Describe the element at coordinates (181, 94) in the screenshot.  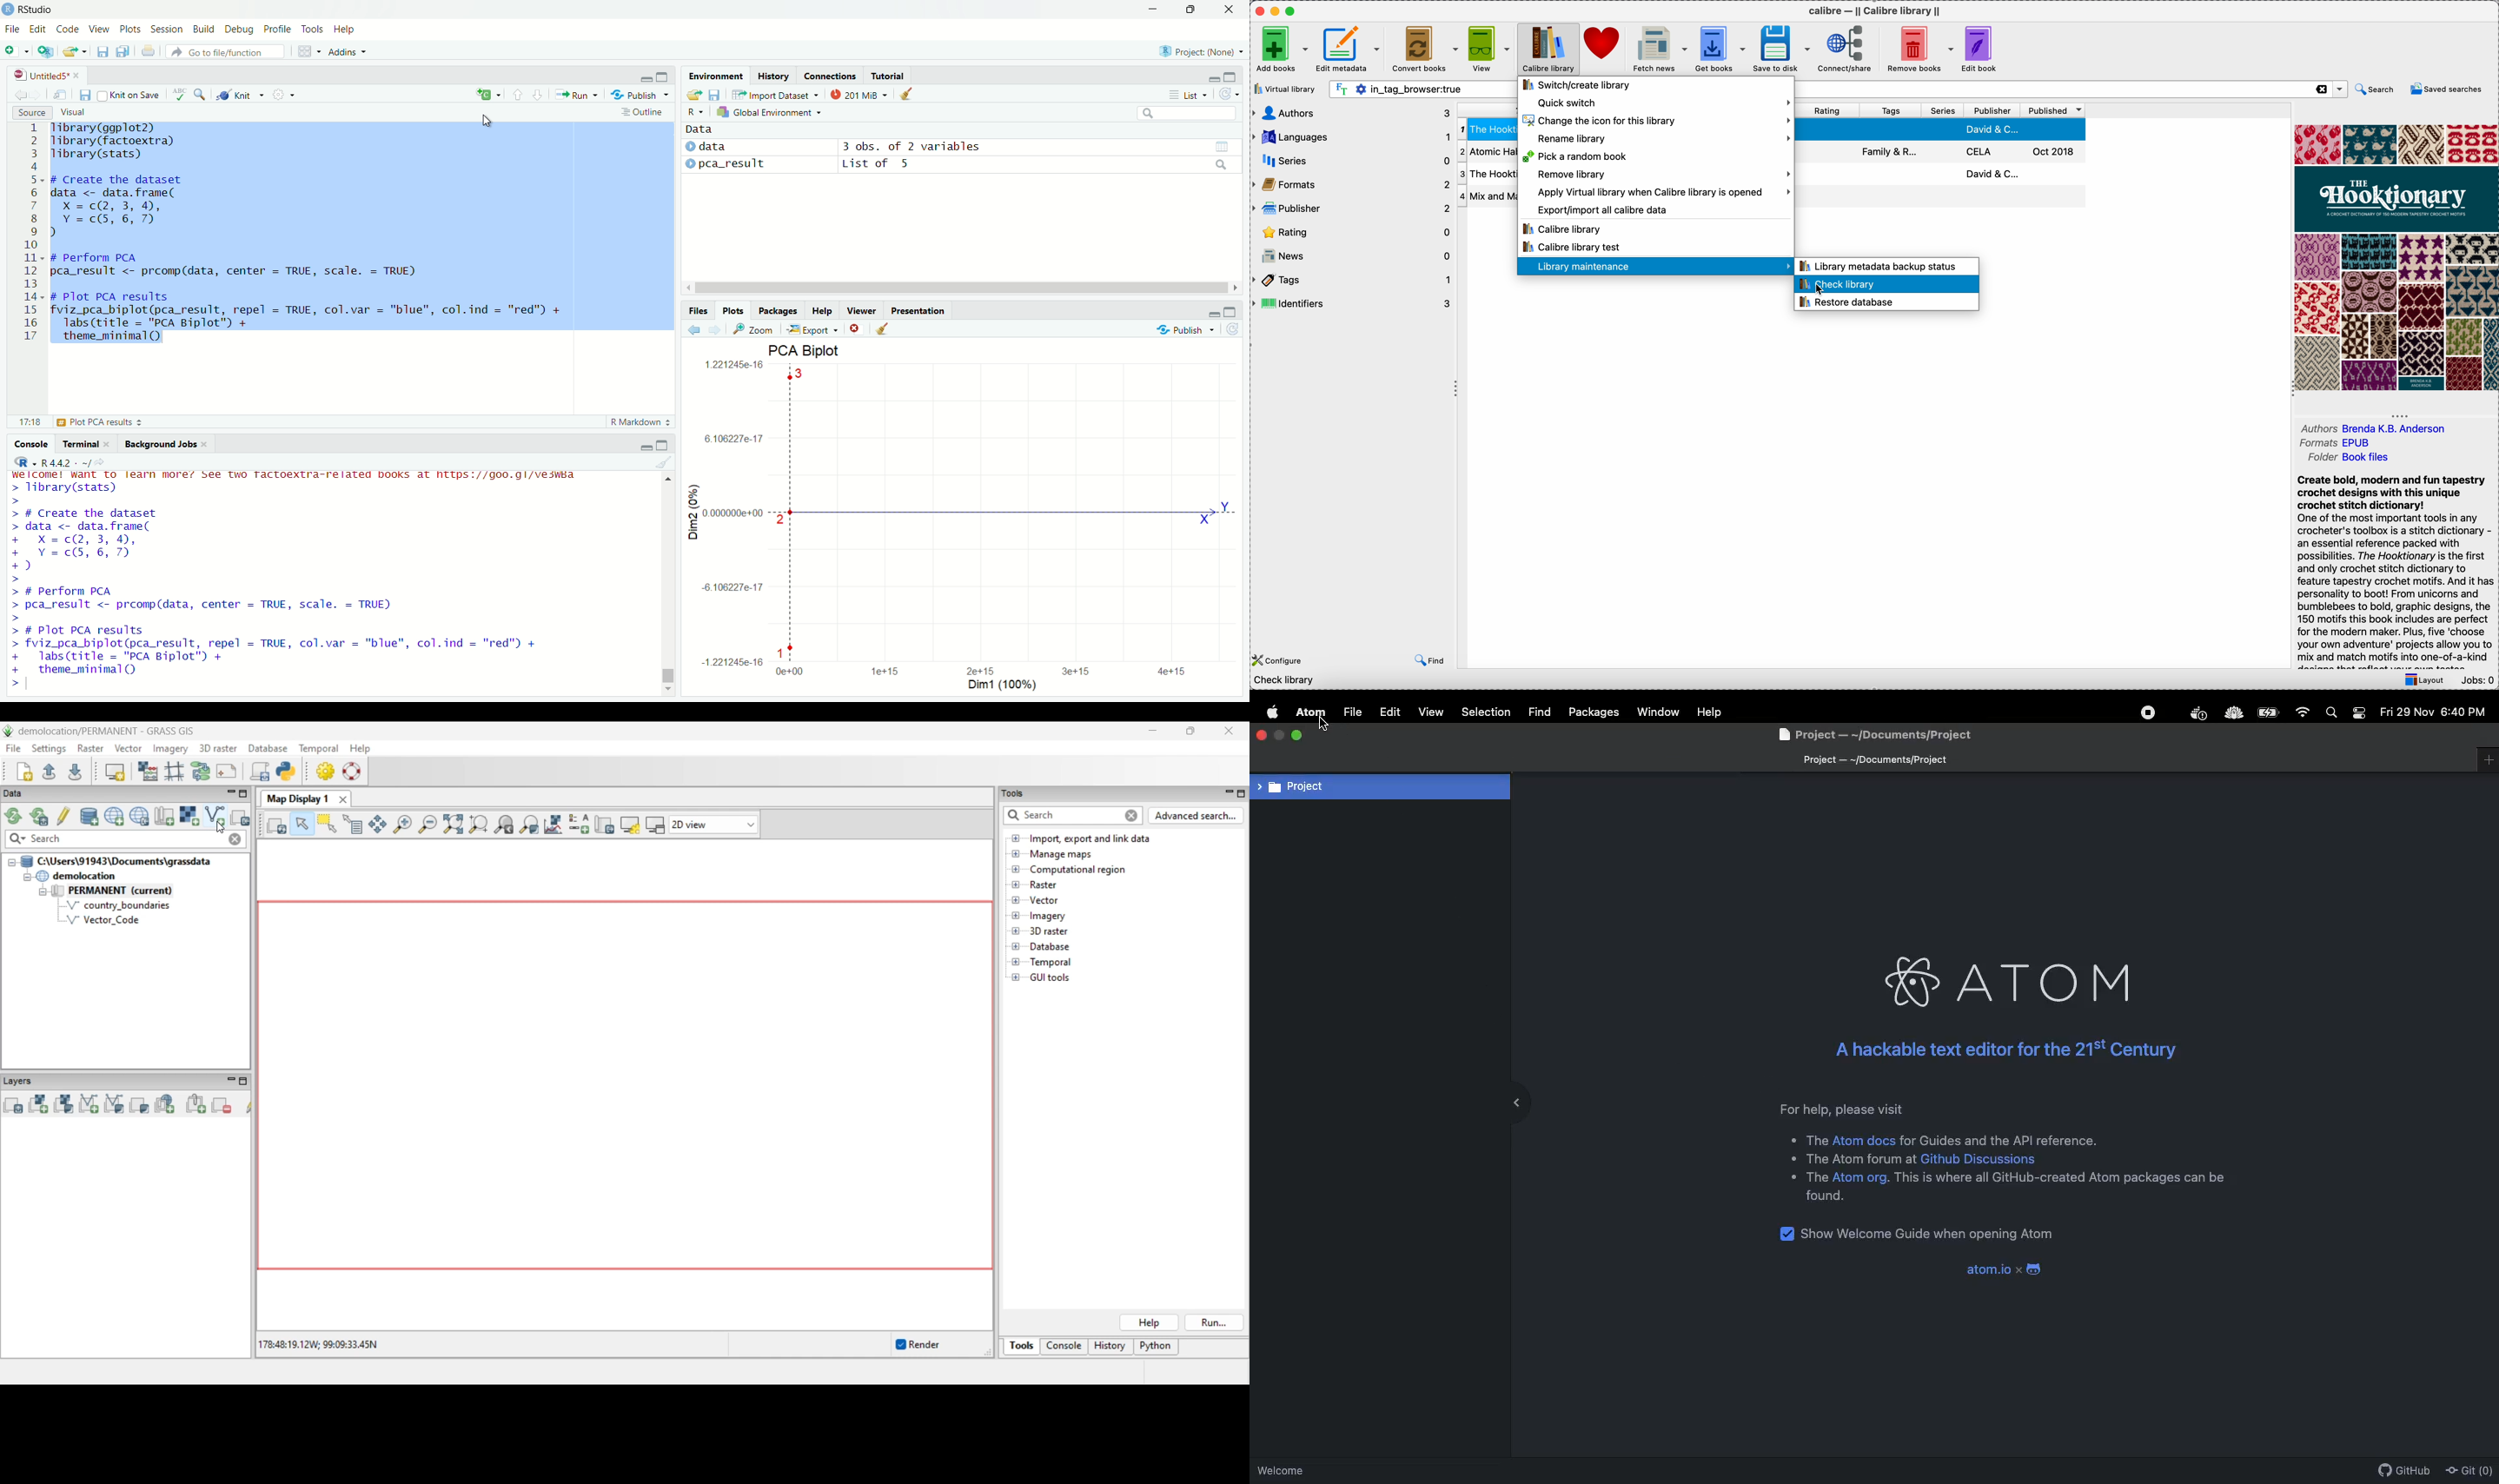
I see `spelling check` at that location.